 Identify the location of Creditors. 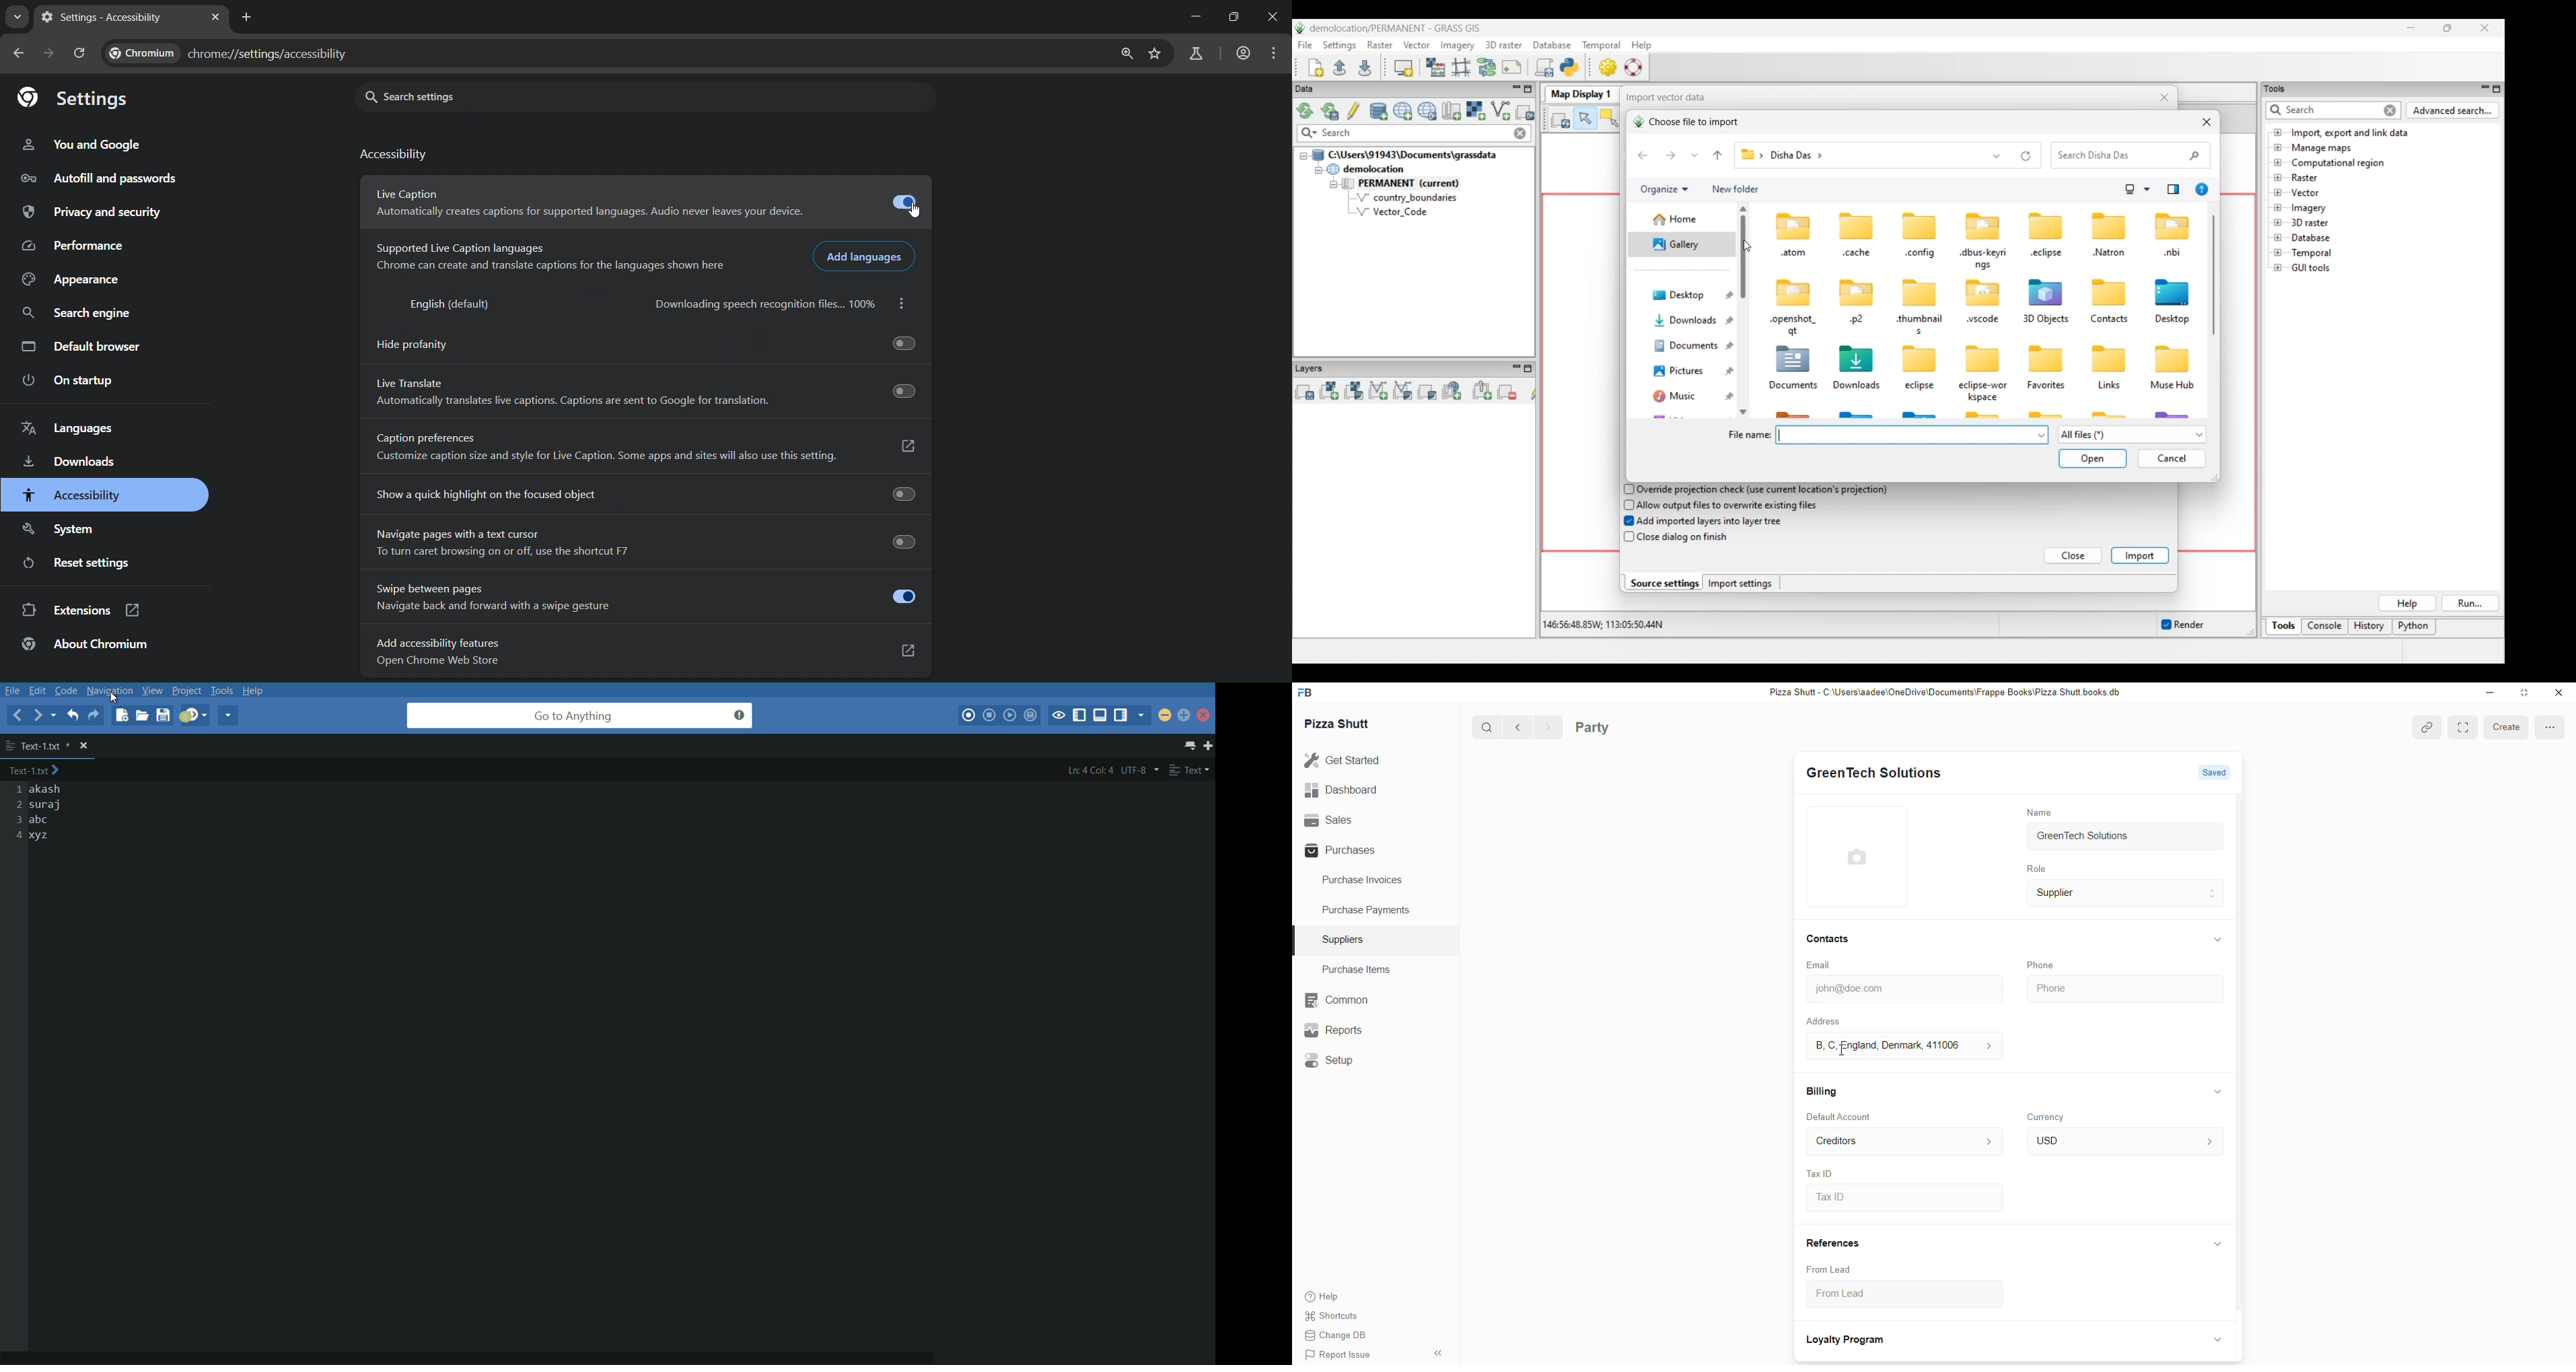
(1902, 1142).